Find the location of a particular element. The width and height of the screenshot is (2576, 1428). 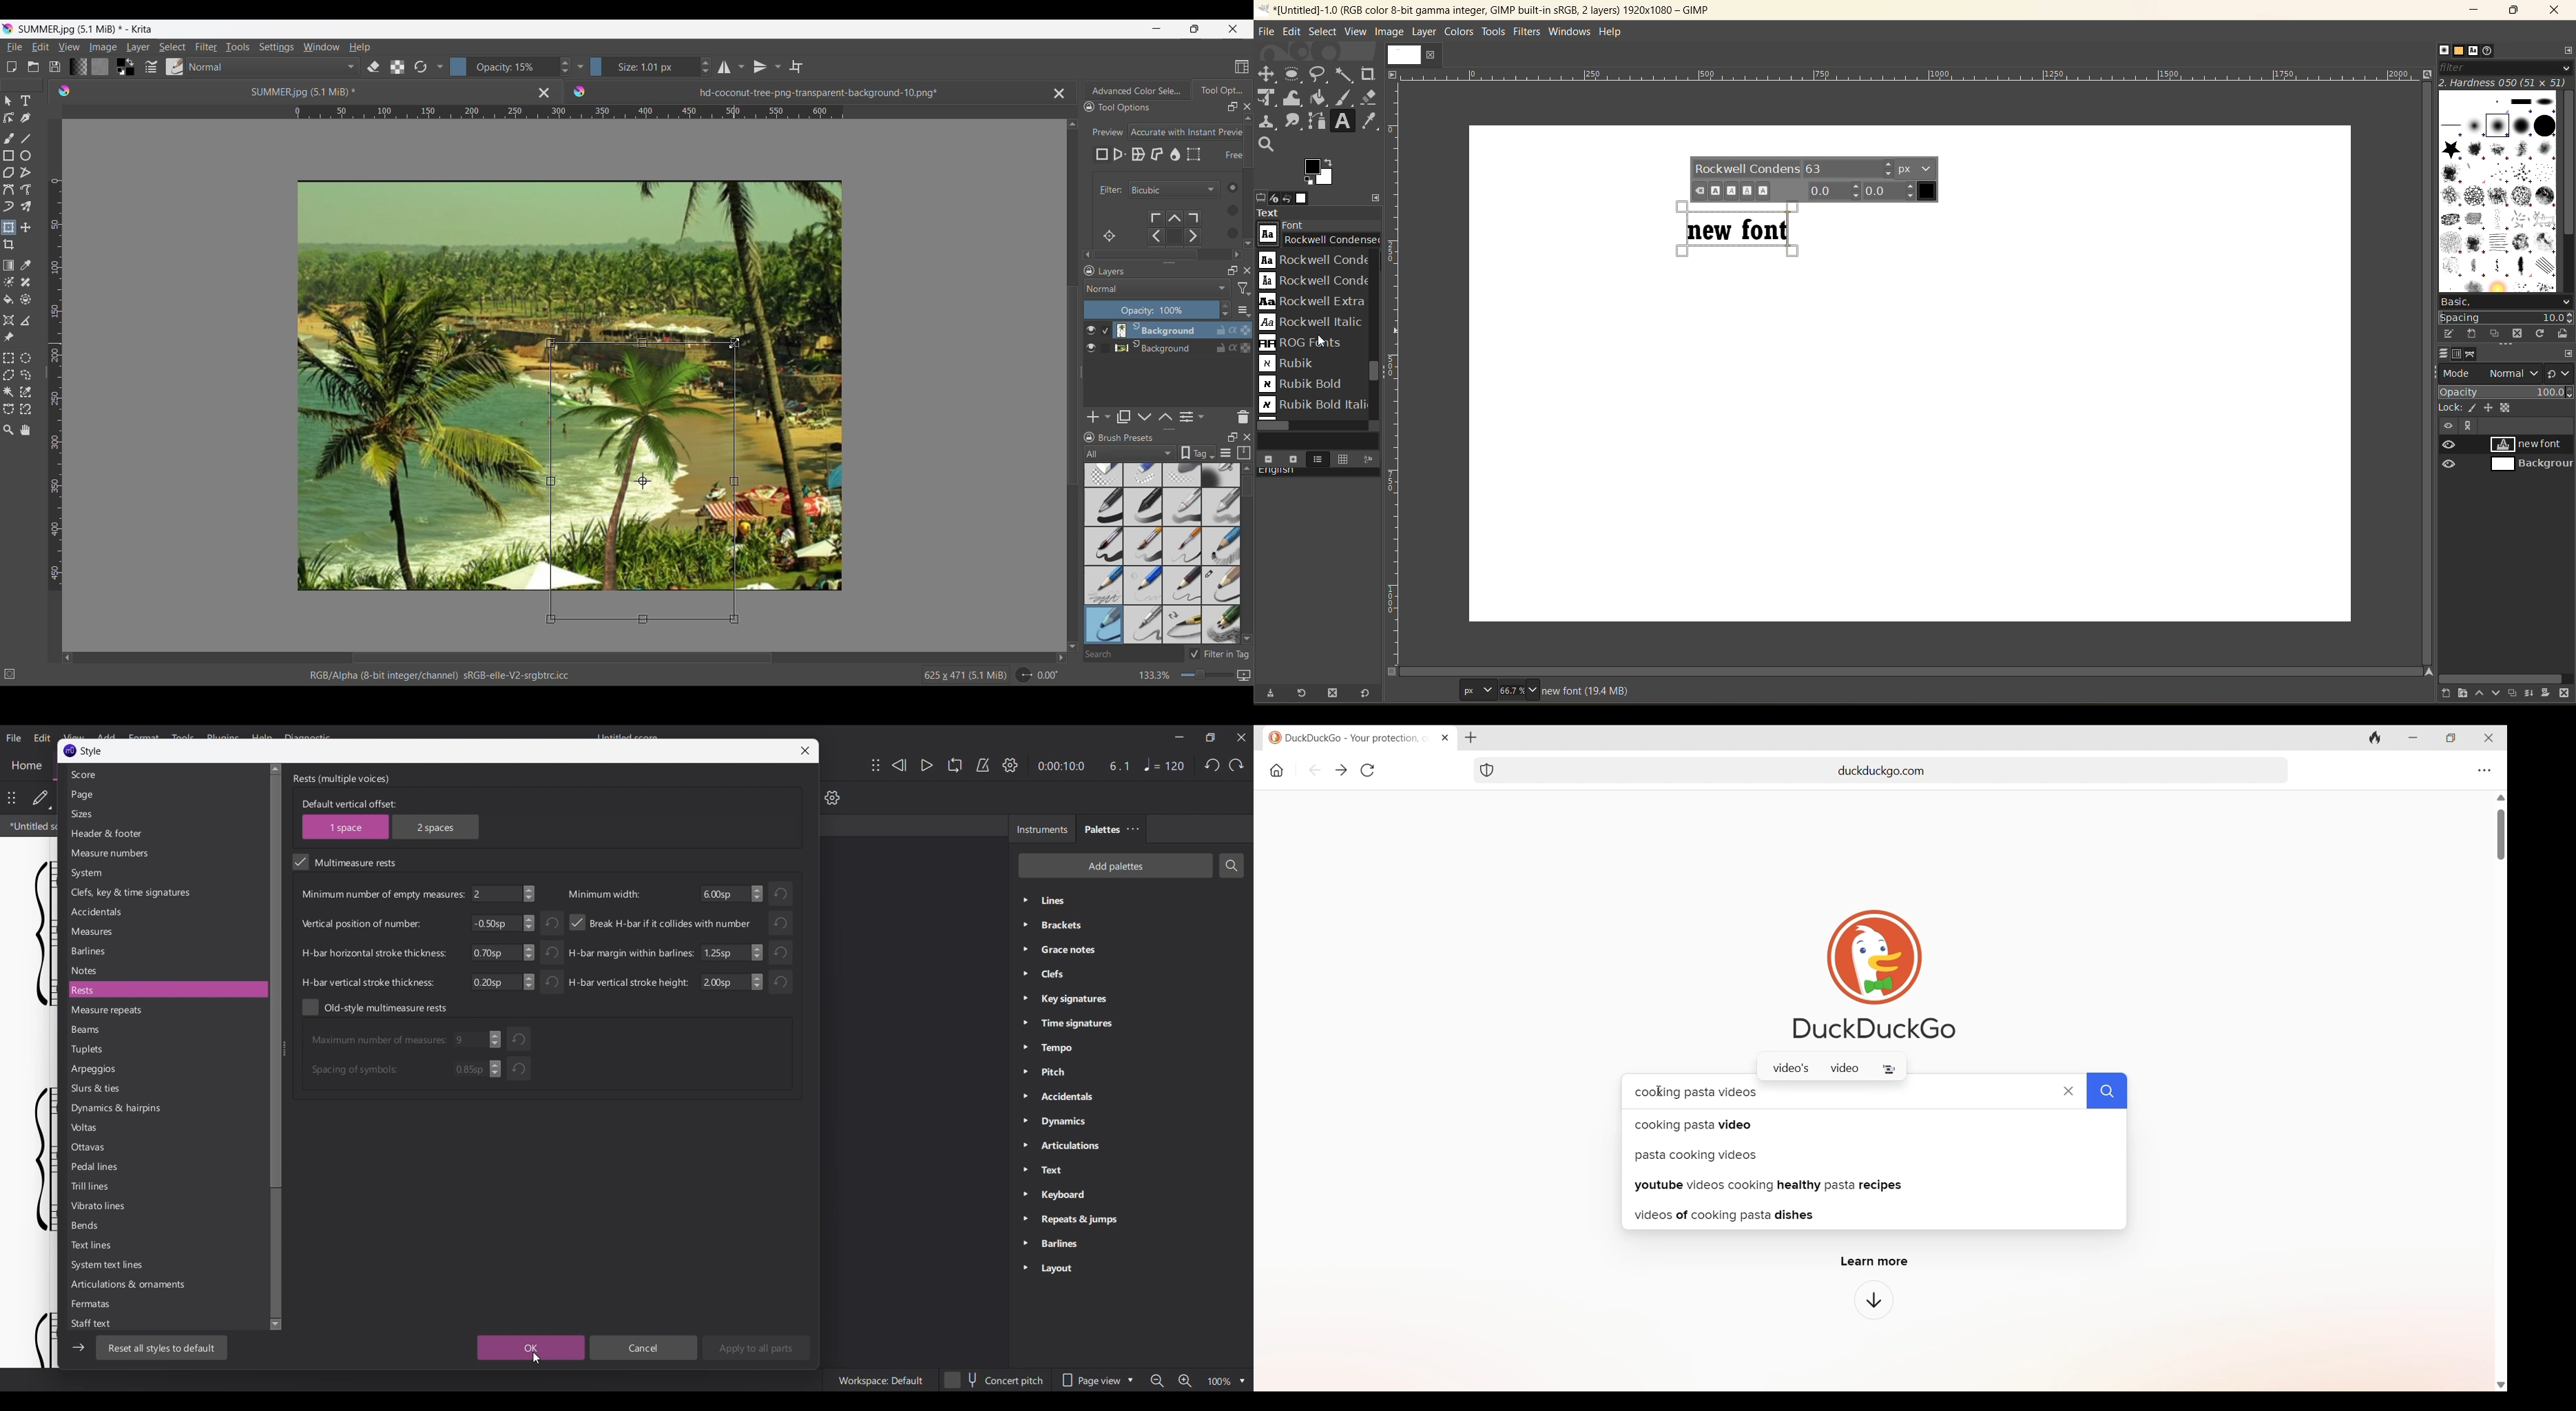

Lock docker inputs is located at coordinates (1089, 107).